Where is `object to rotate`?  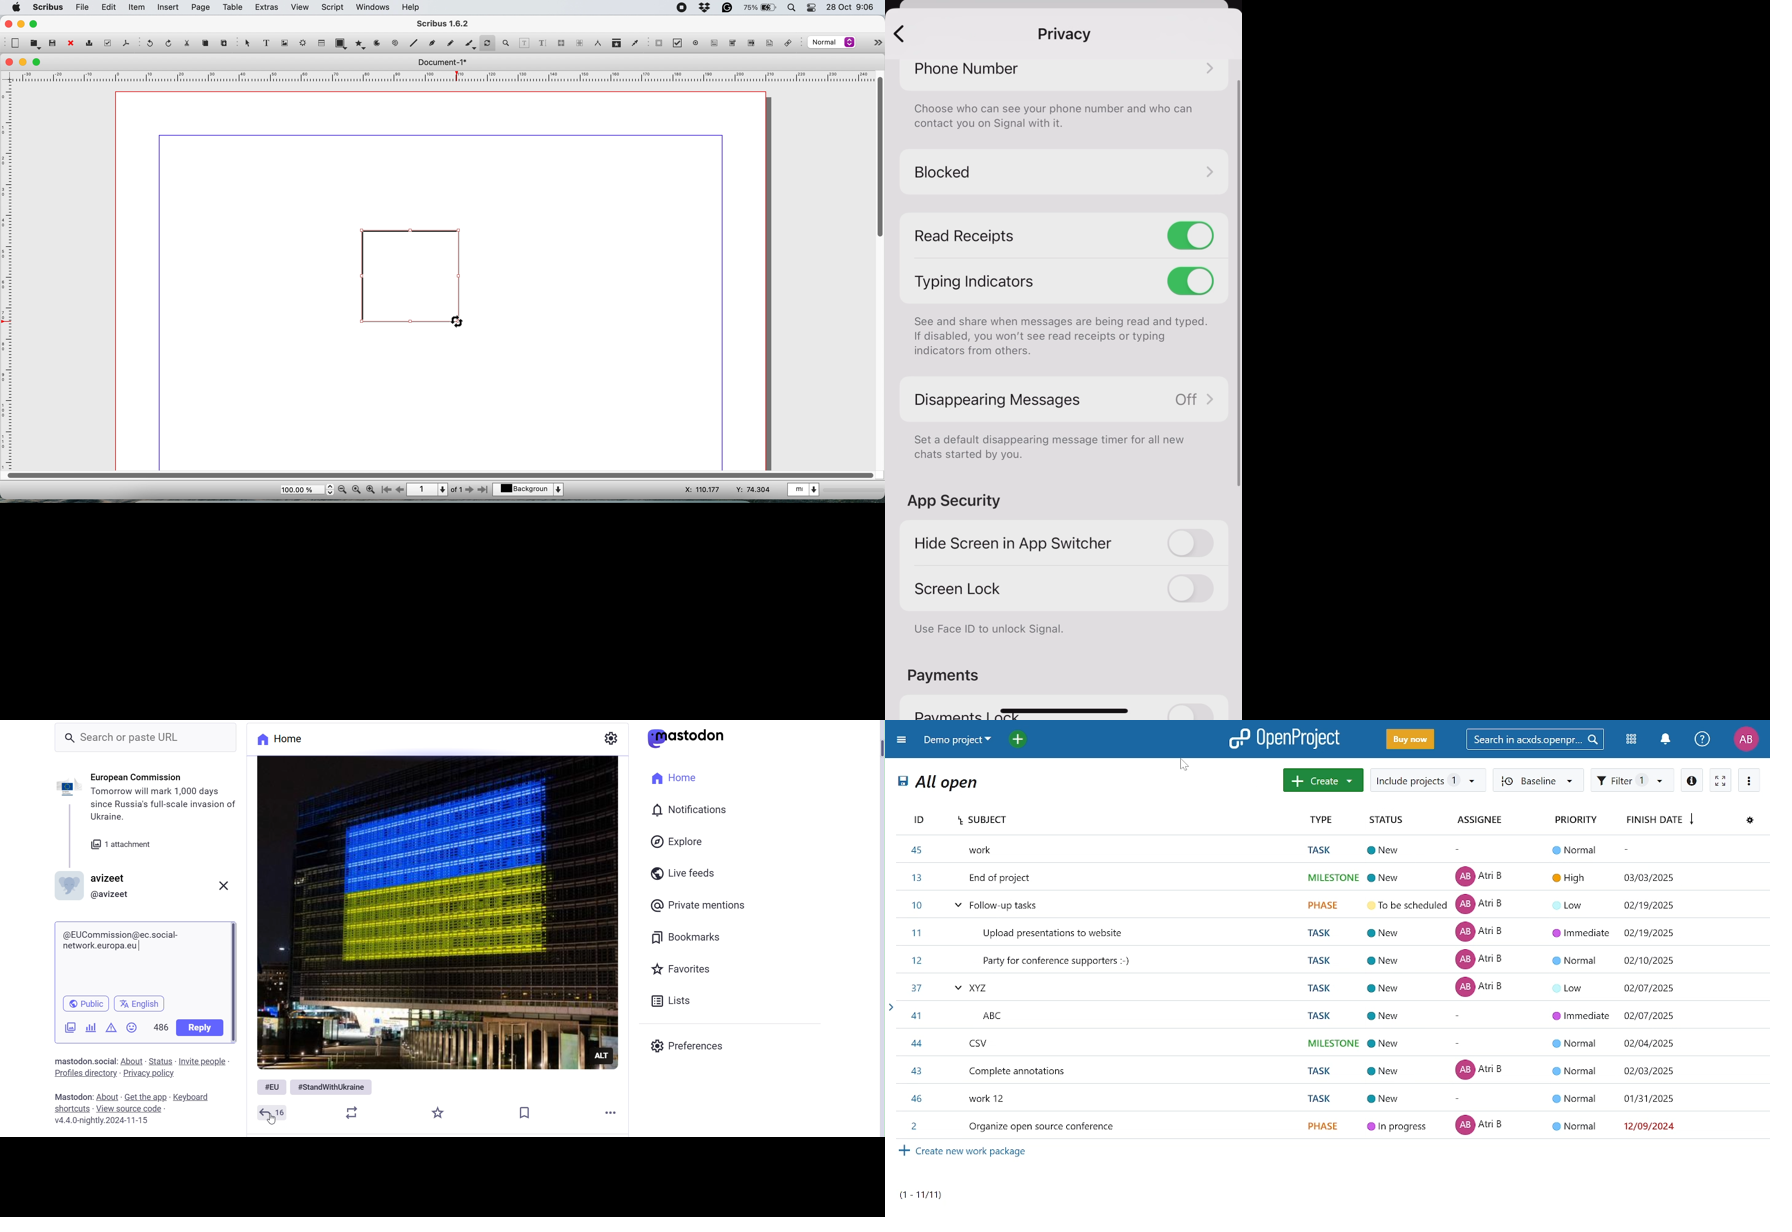
object to rotate is located at coordinates (411, 282).